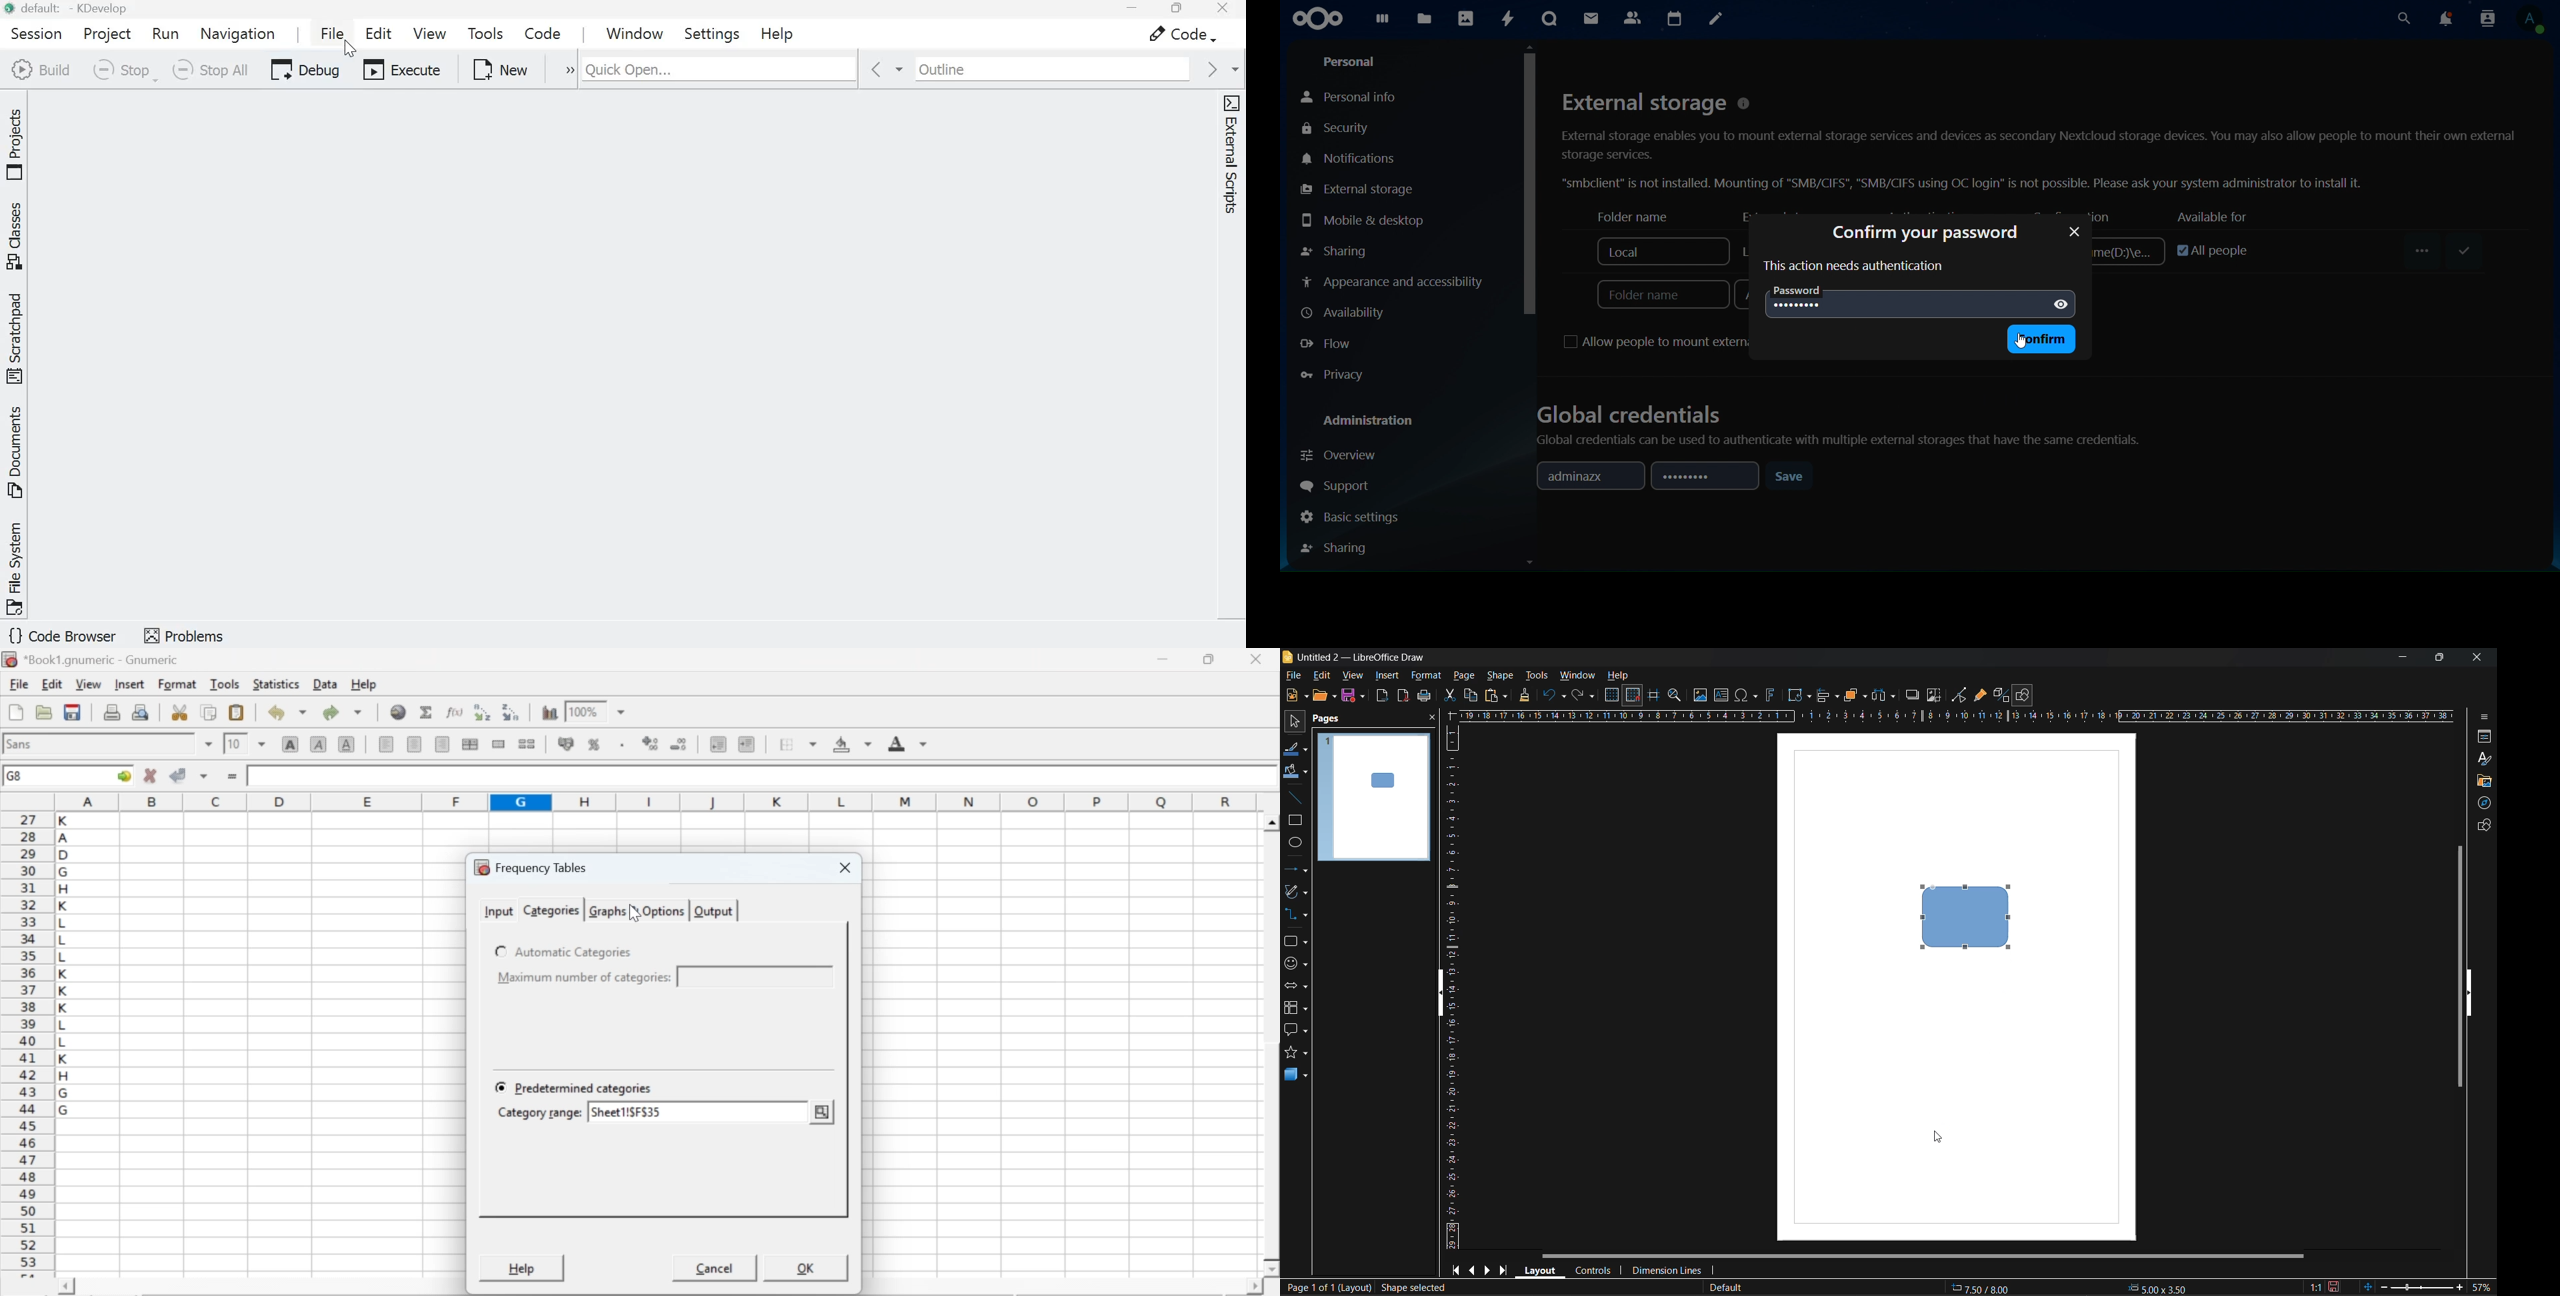 The width and height of the screenshot is (2576, 1316). What do you see at coordinates (526, 743) in the screenshot?
I see `split merged ranges of cells` at bounding box center [526, 743].